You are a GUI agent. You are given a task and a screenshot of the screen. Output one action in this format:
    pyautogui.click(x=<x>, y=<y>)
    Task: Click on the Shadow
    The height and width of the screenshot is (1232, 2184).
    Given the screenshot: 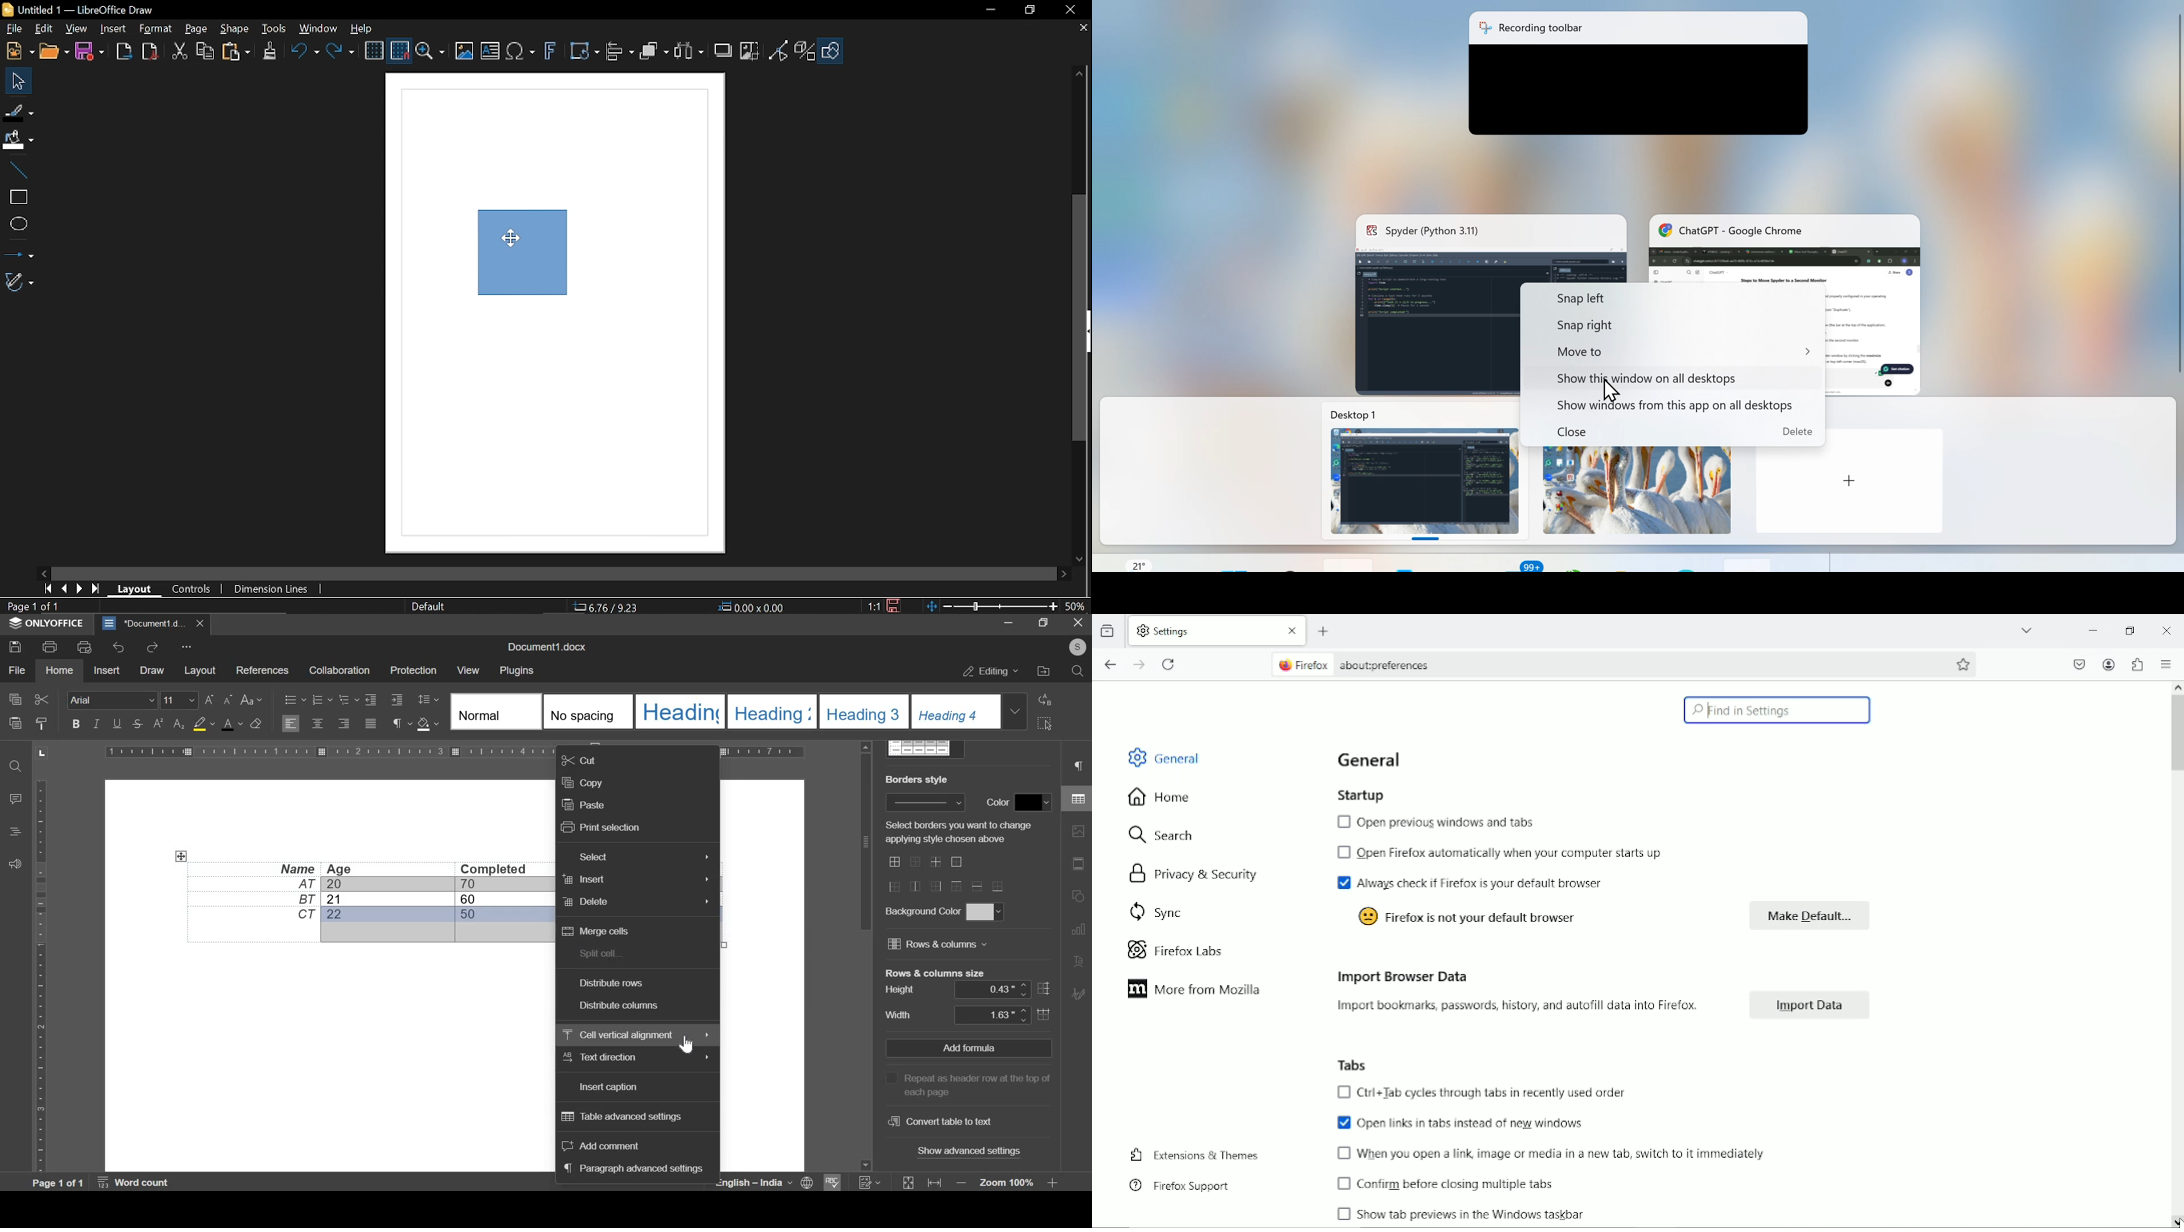 What is the action you would take?
    pyautogui.click(x=721, y=49)
    